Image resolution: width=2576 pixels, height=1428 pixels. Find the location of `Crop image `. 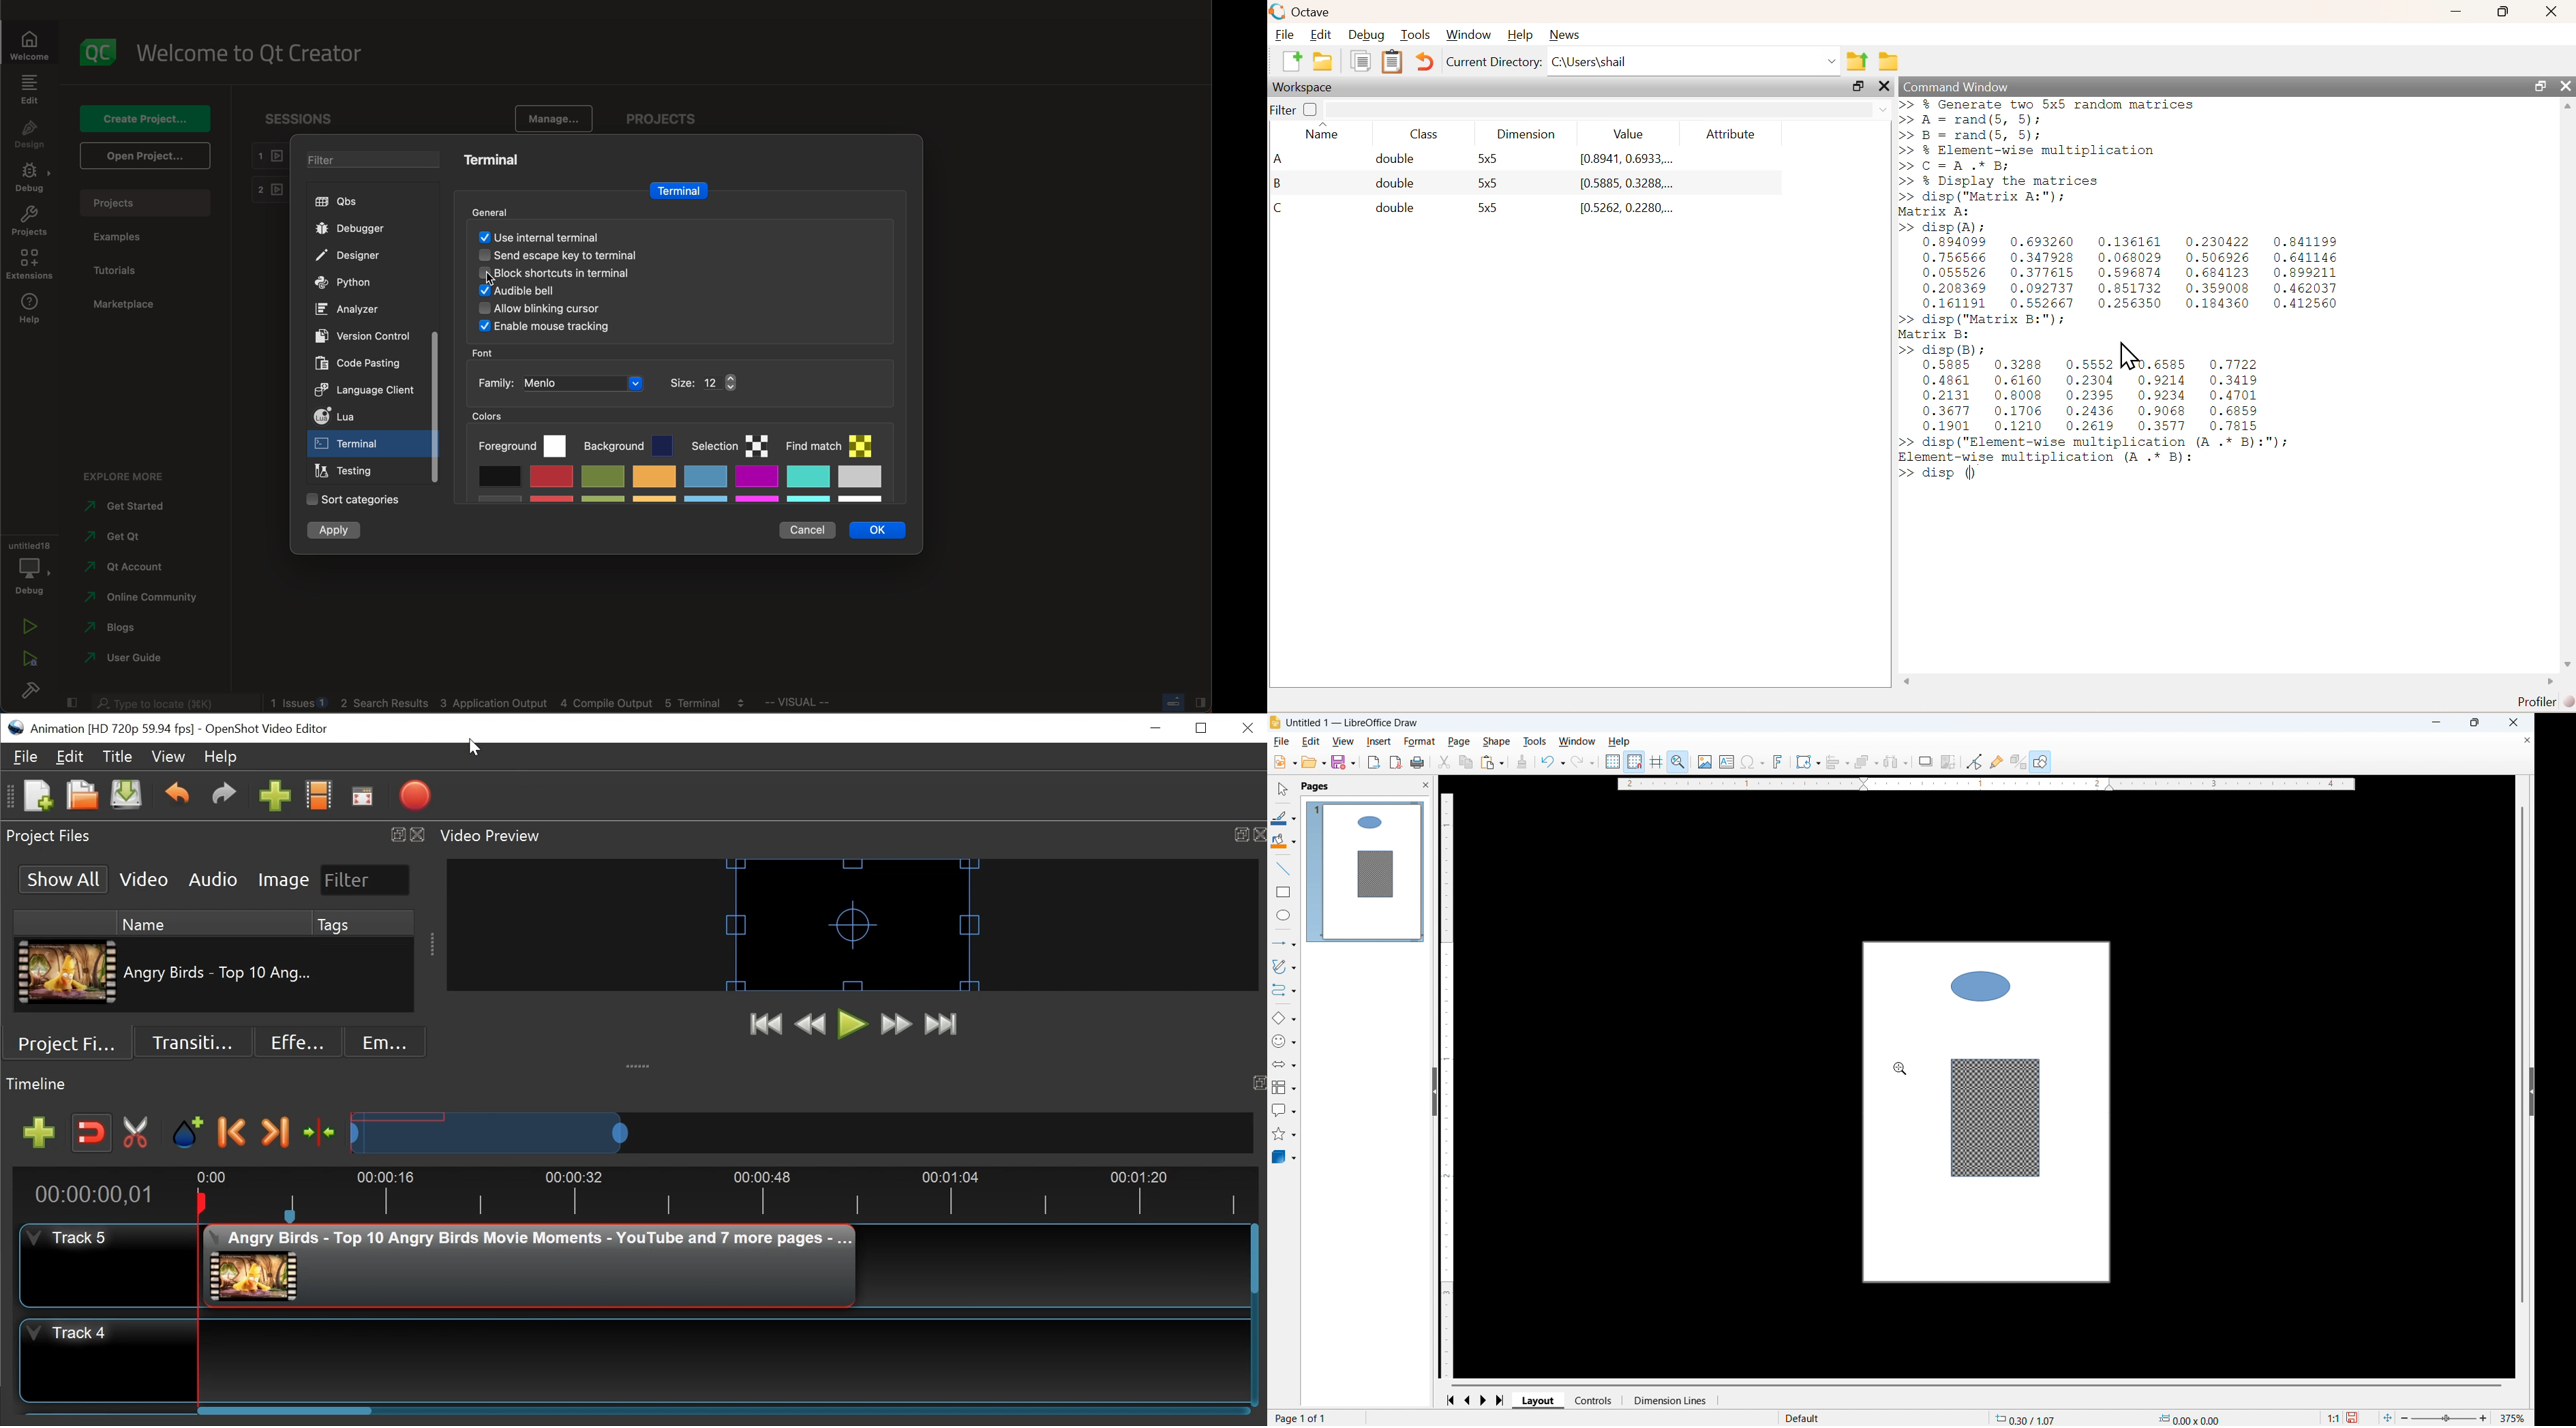

Crop image  is located at coordinates (1949, 761).